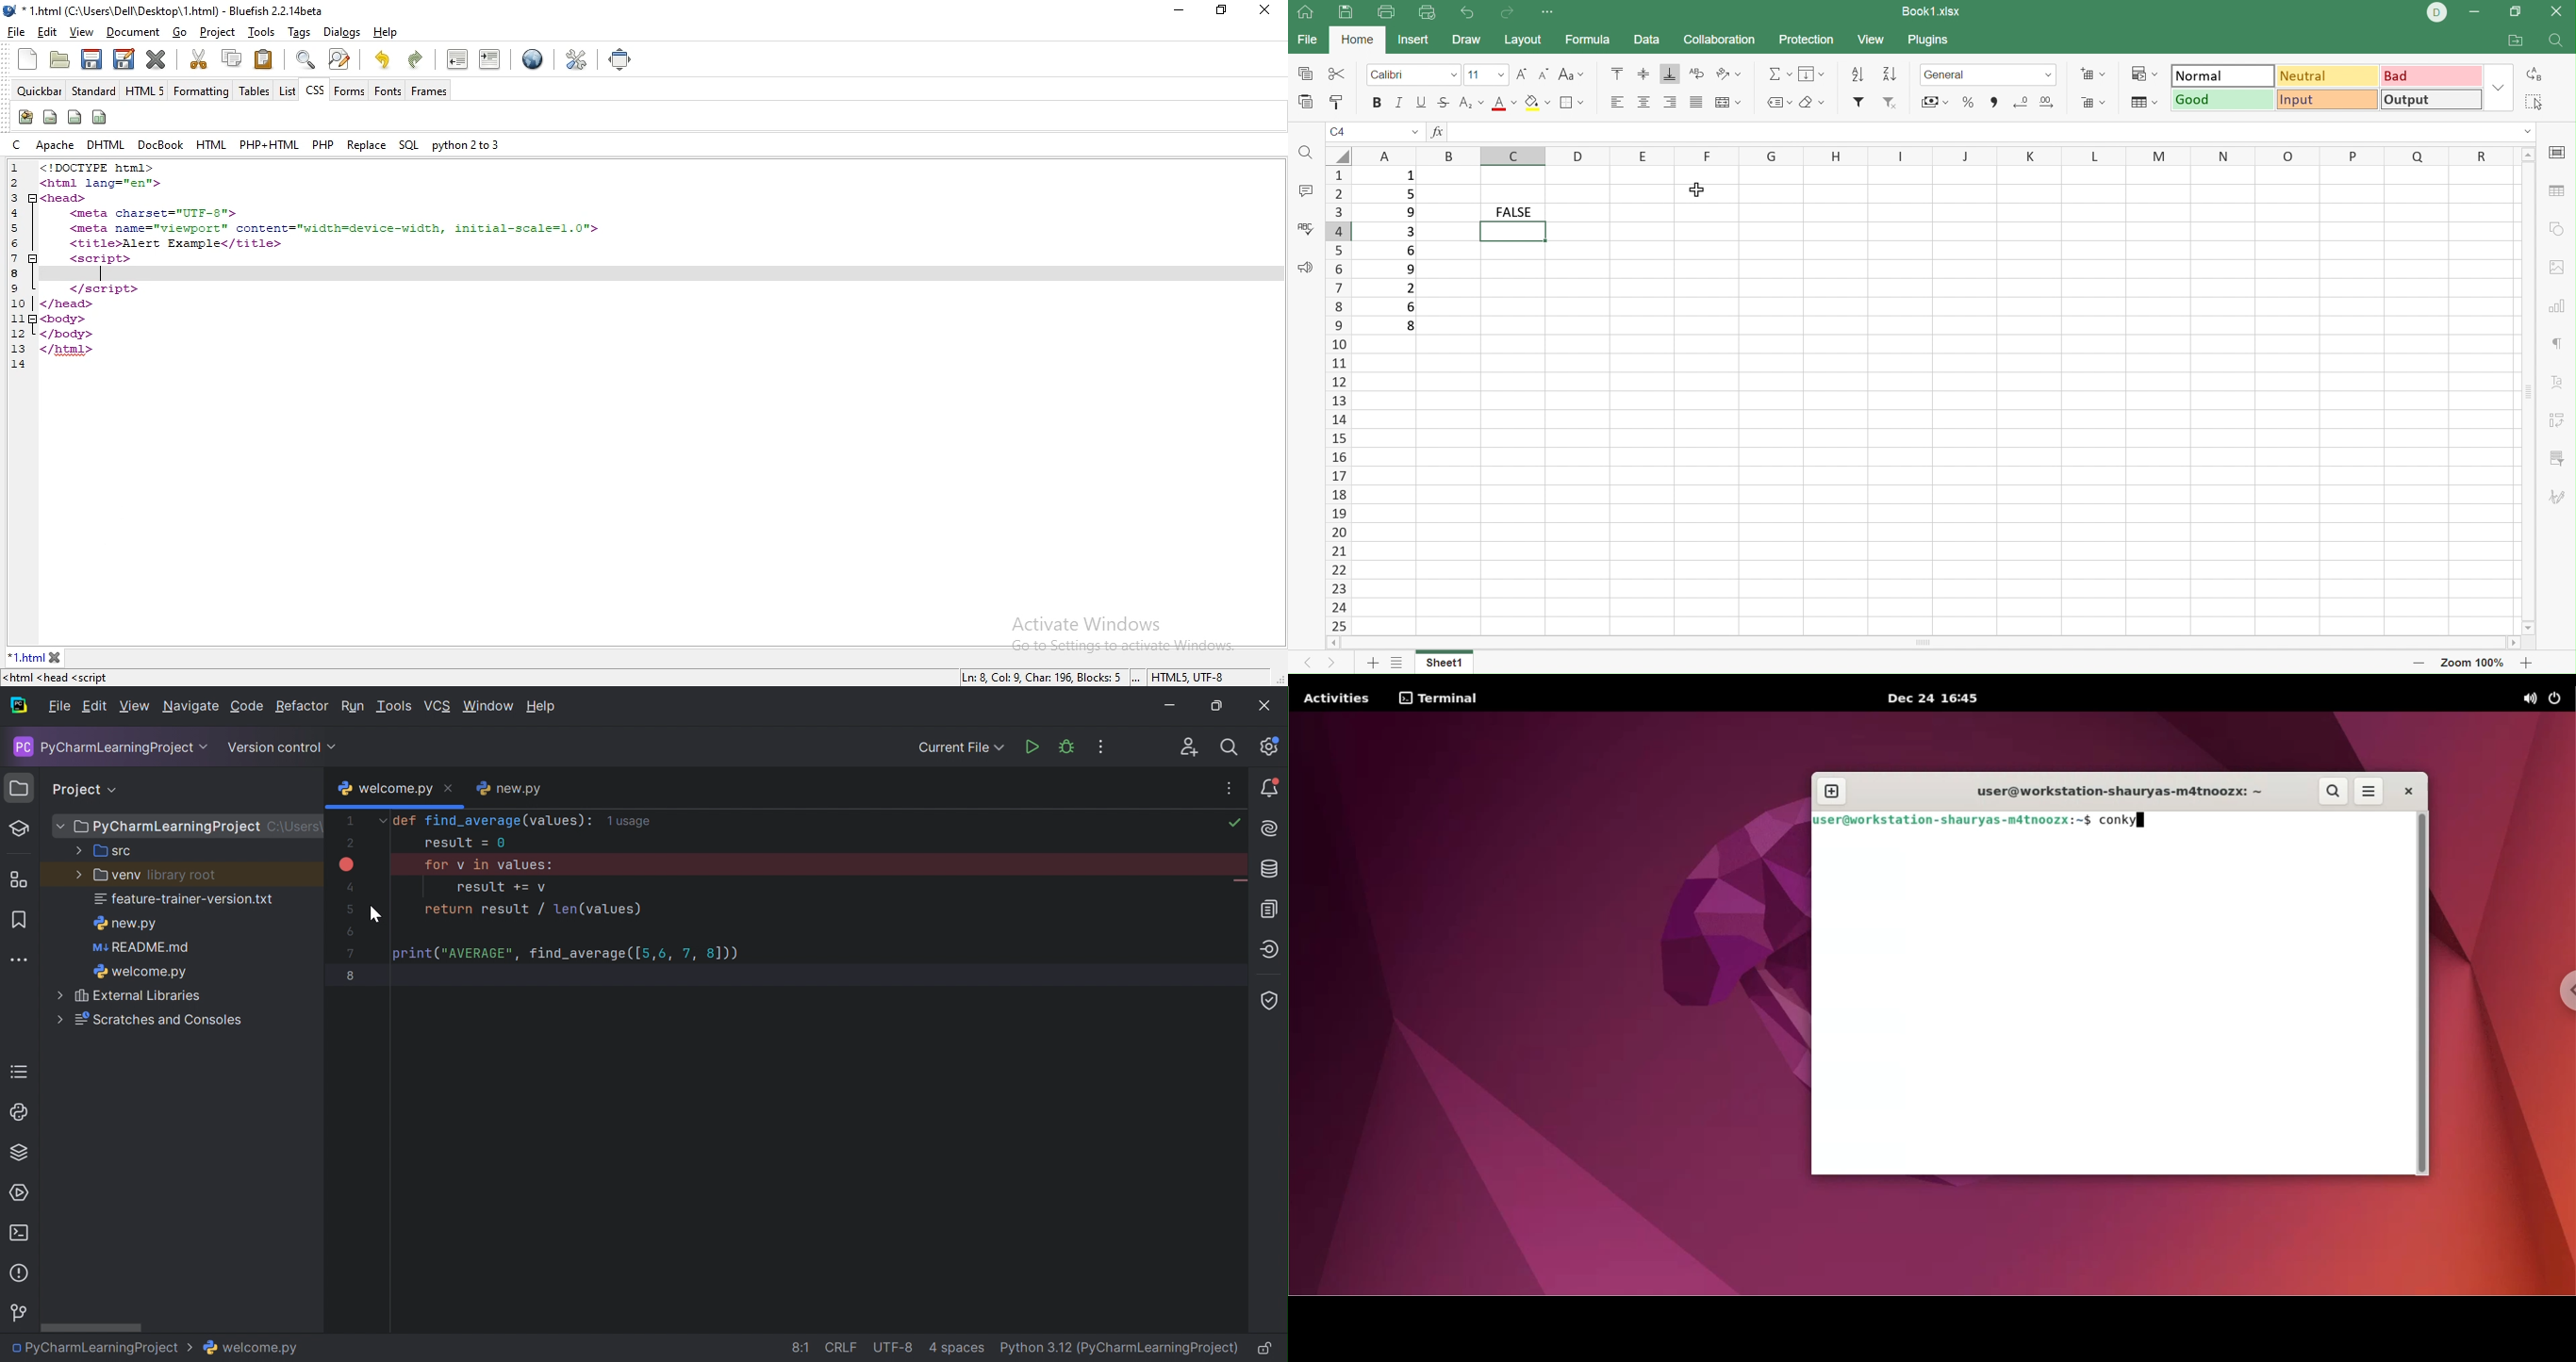 This screenshot has width=2576, height=1372. What do you see at coordinates (2094, 105) in the screenshot?
I see `Delete cells` at bounding box center [2094, 105].